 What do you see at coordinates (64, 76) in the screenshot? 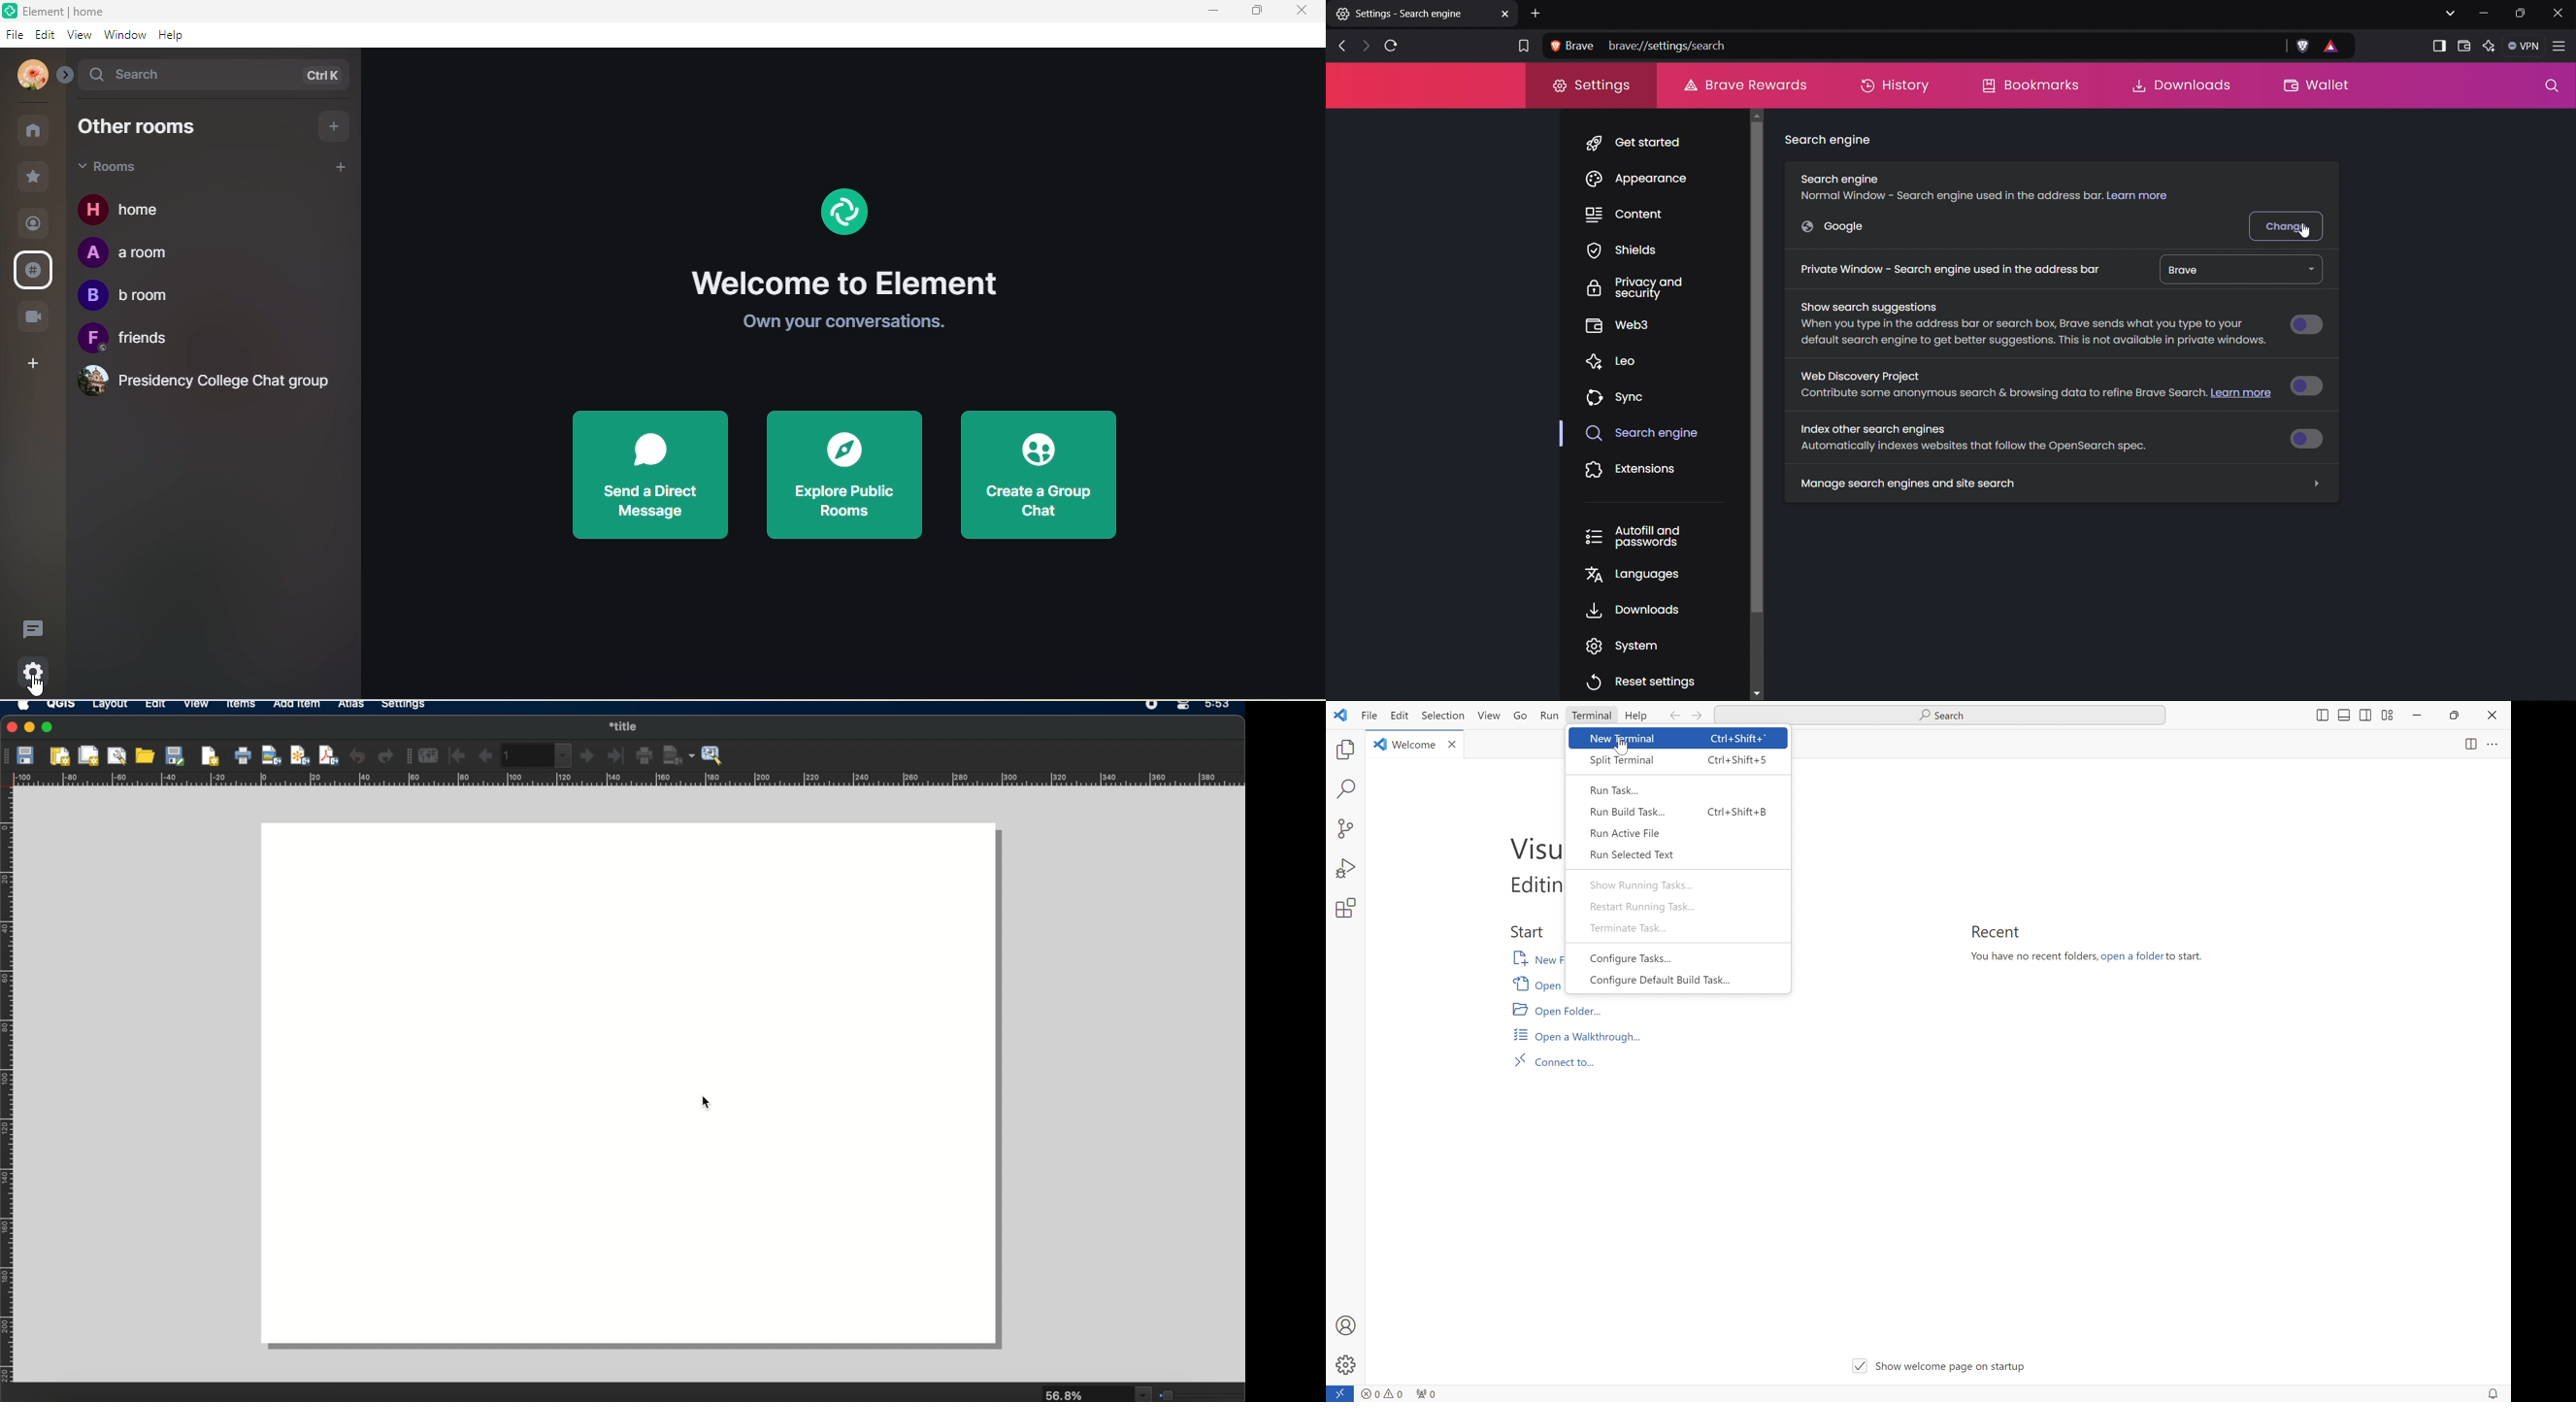
I see `expand` at bounding box center [64, 76].